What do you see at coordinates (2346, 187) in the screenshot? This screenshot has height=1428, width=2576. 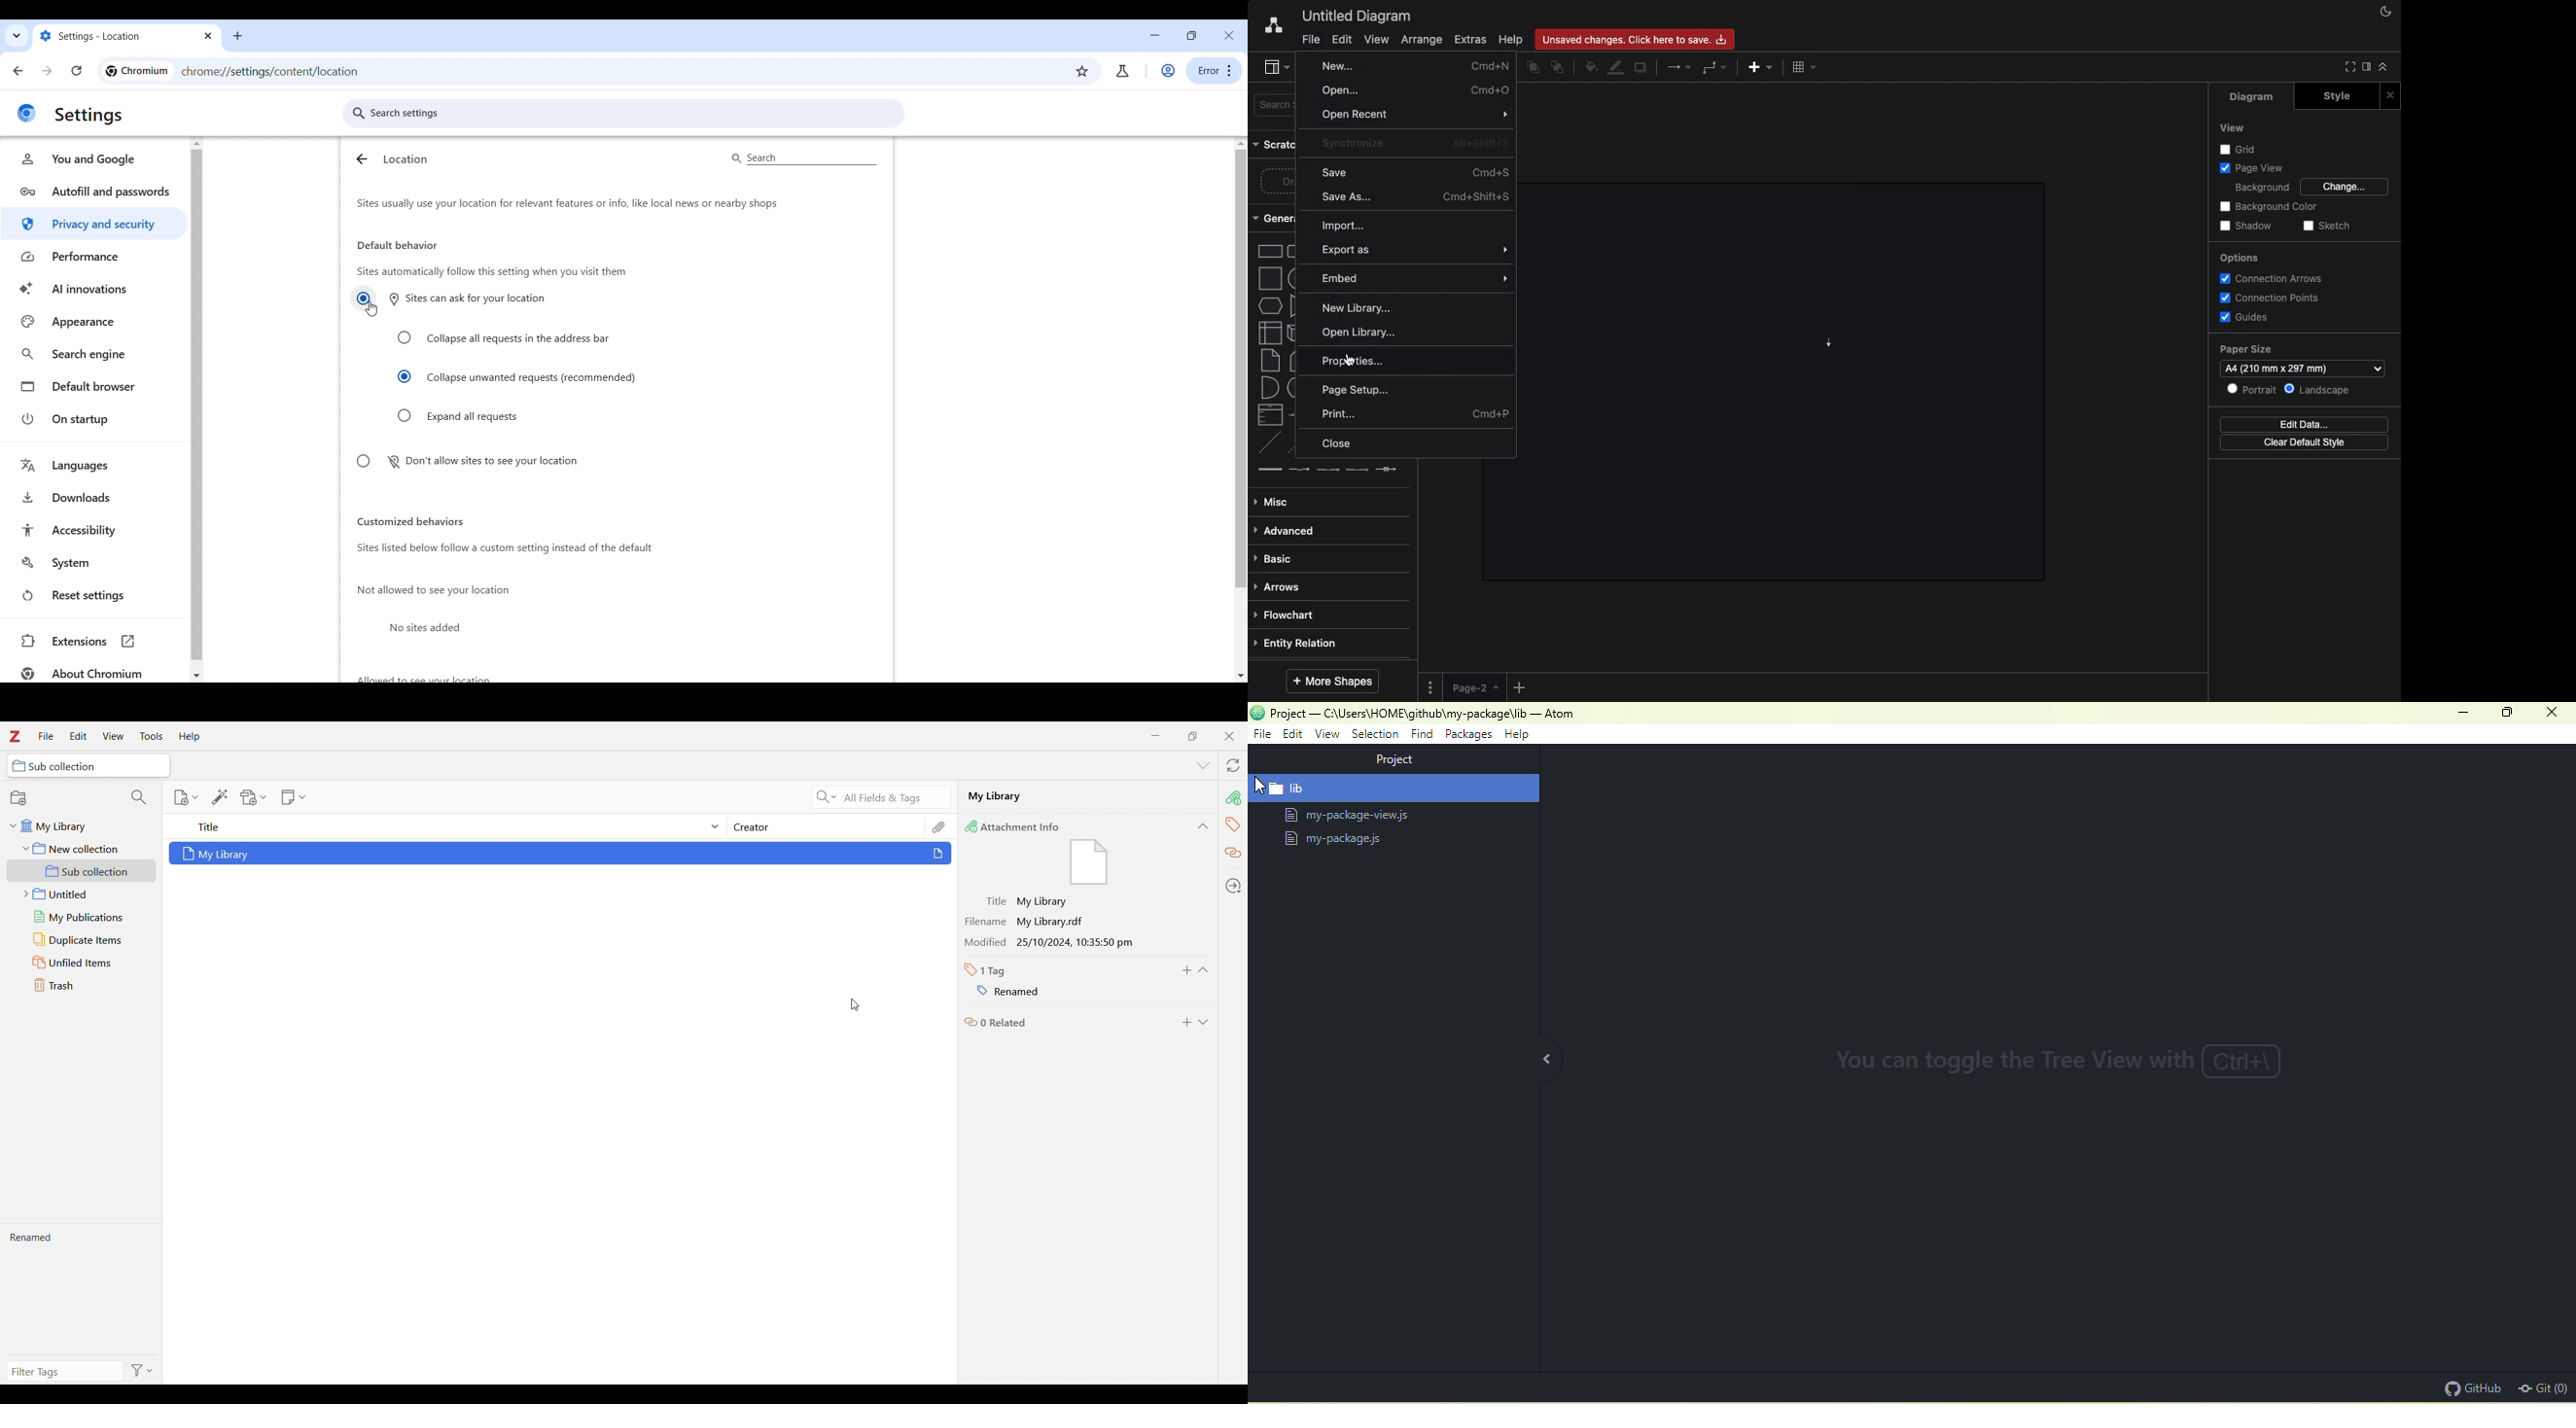 I see `Change` at bounding box center [2346, 187].